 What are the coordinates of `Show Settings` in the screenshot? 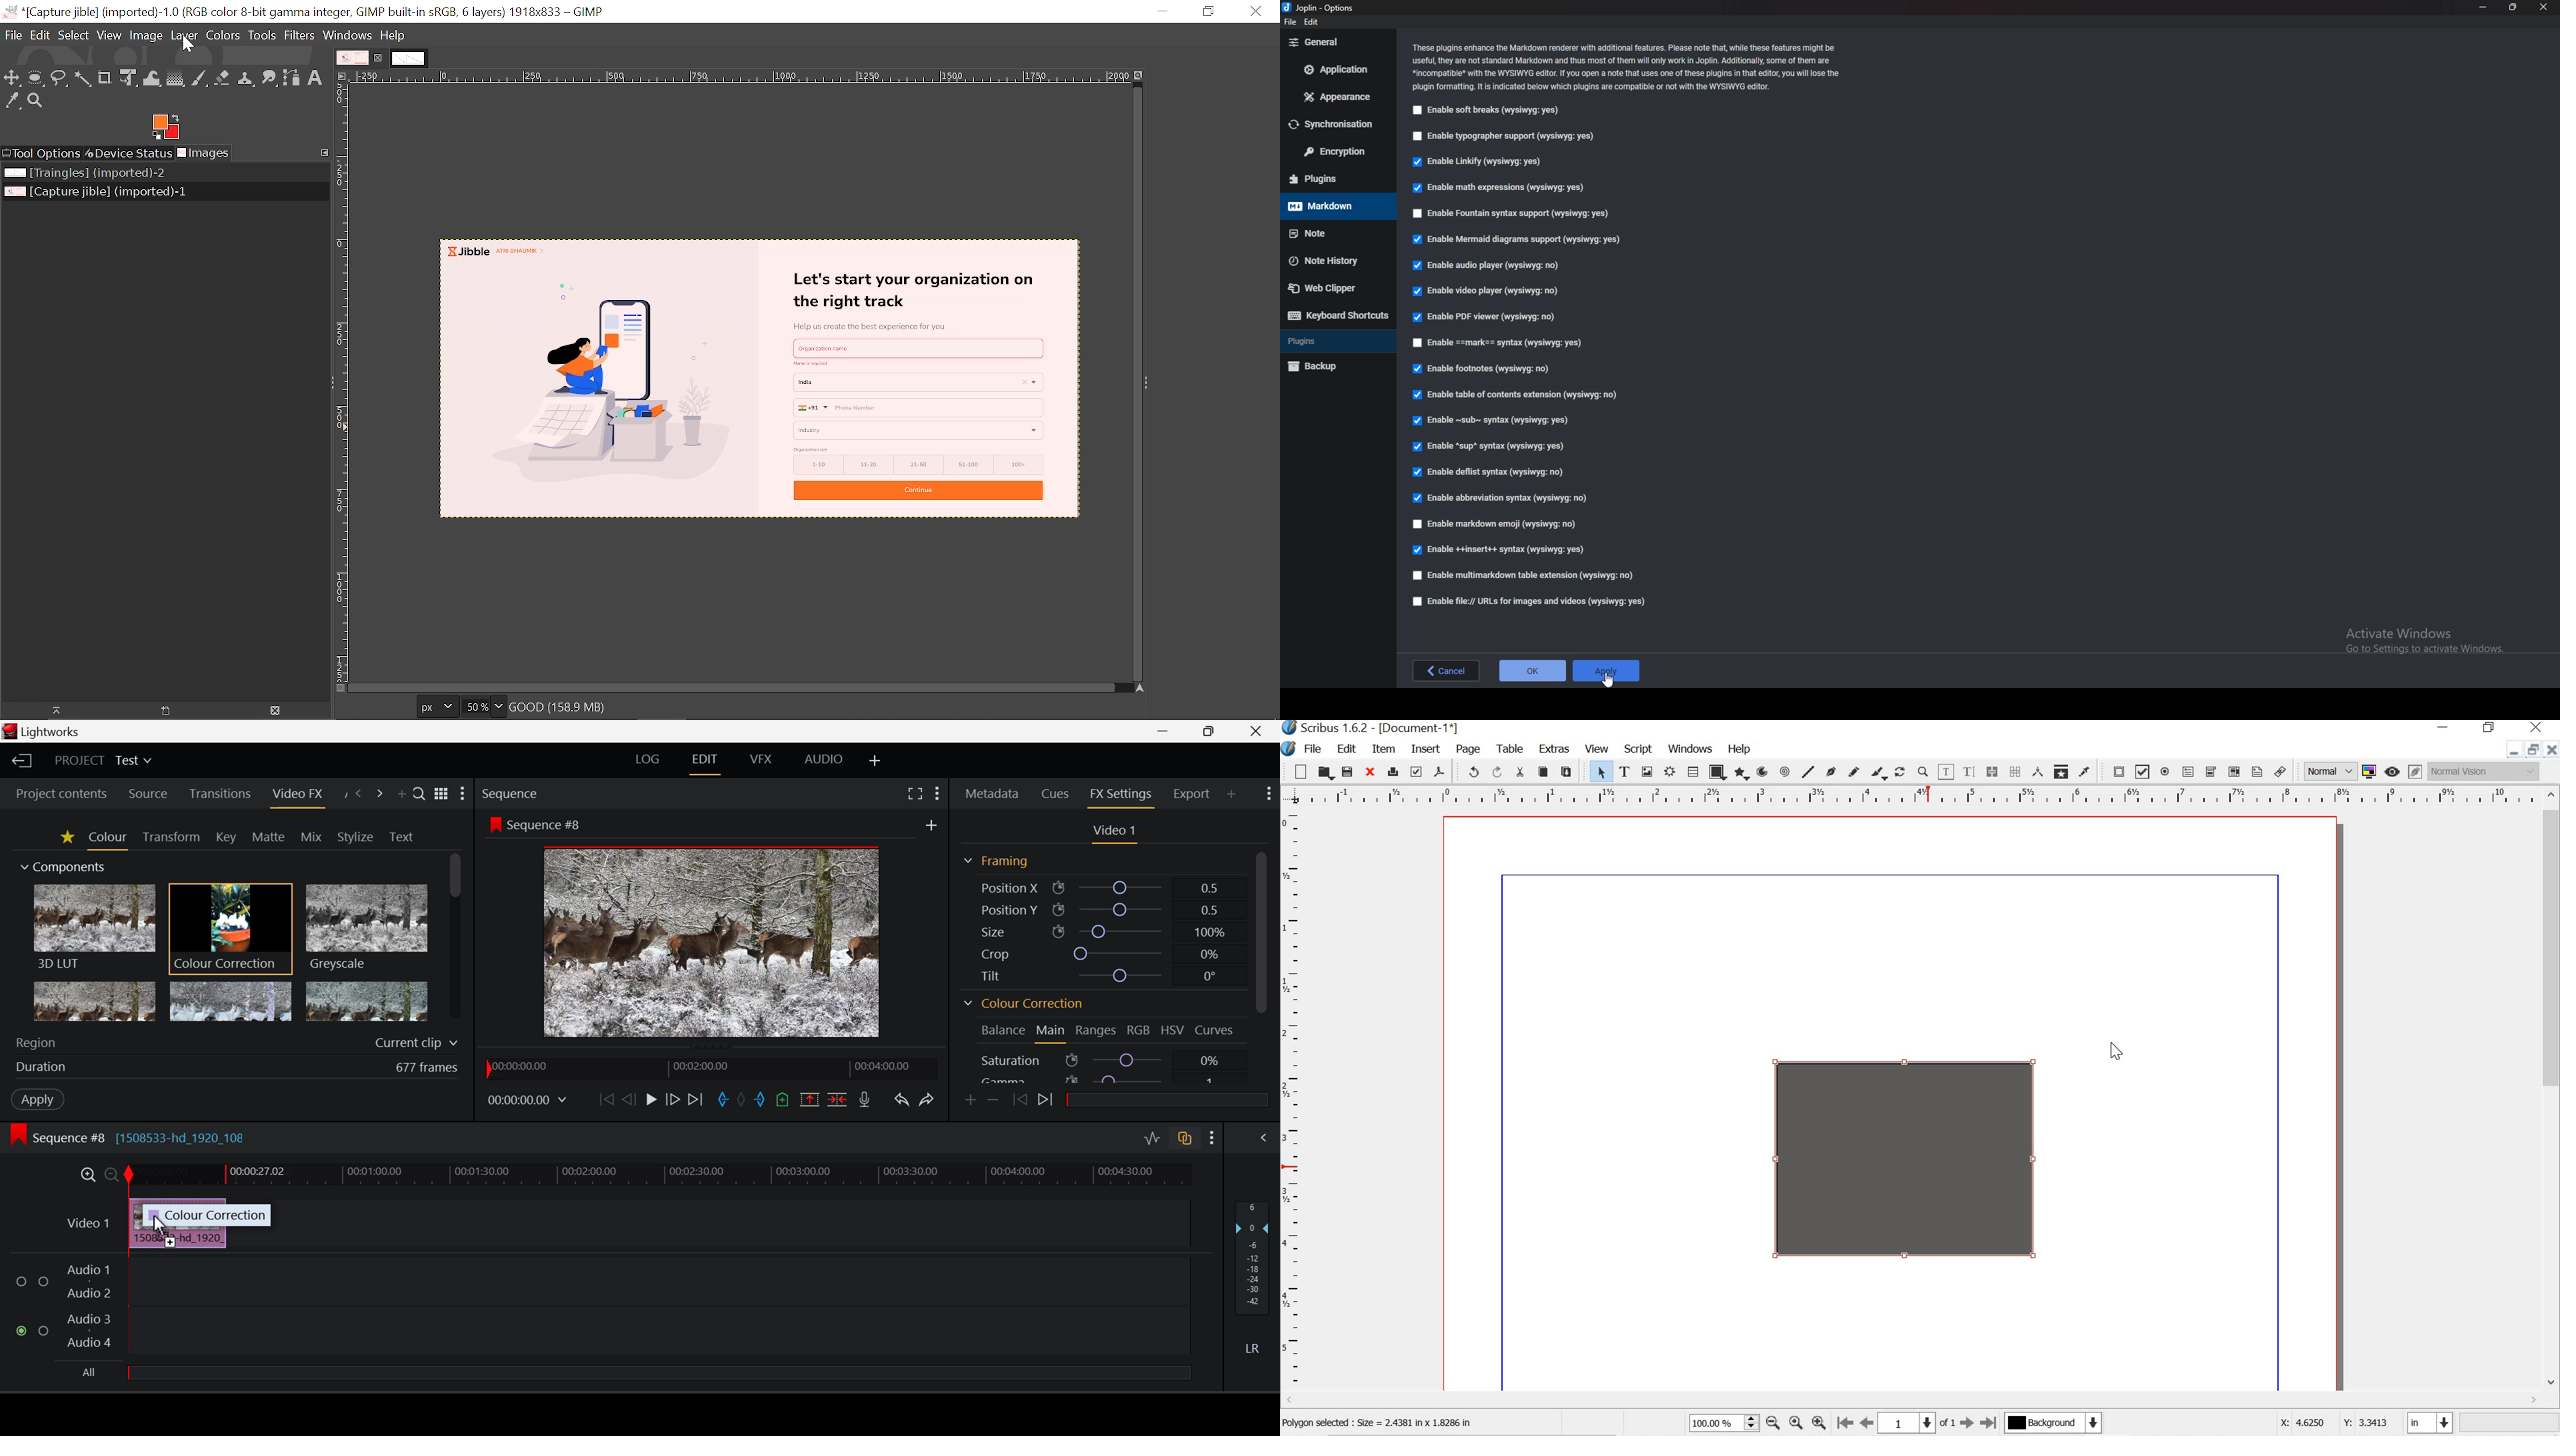 It's located at (936, 794).